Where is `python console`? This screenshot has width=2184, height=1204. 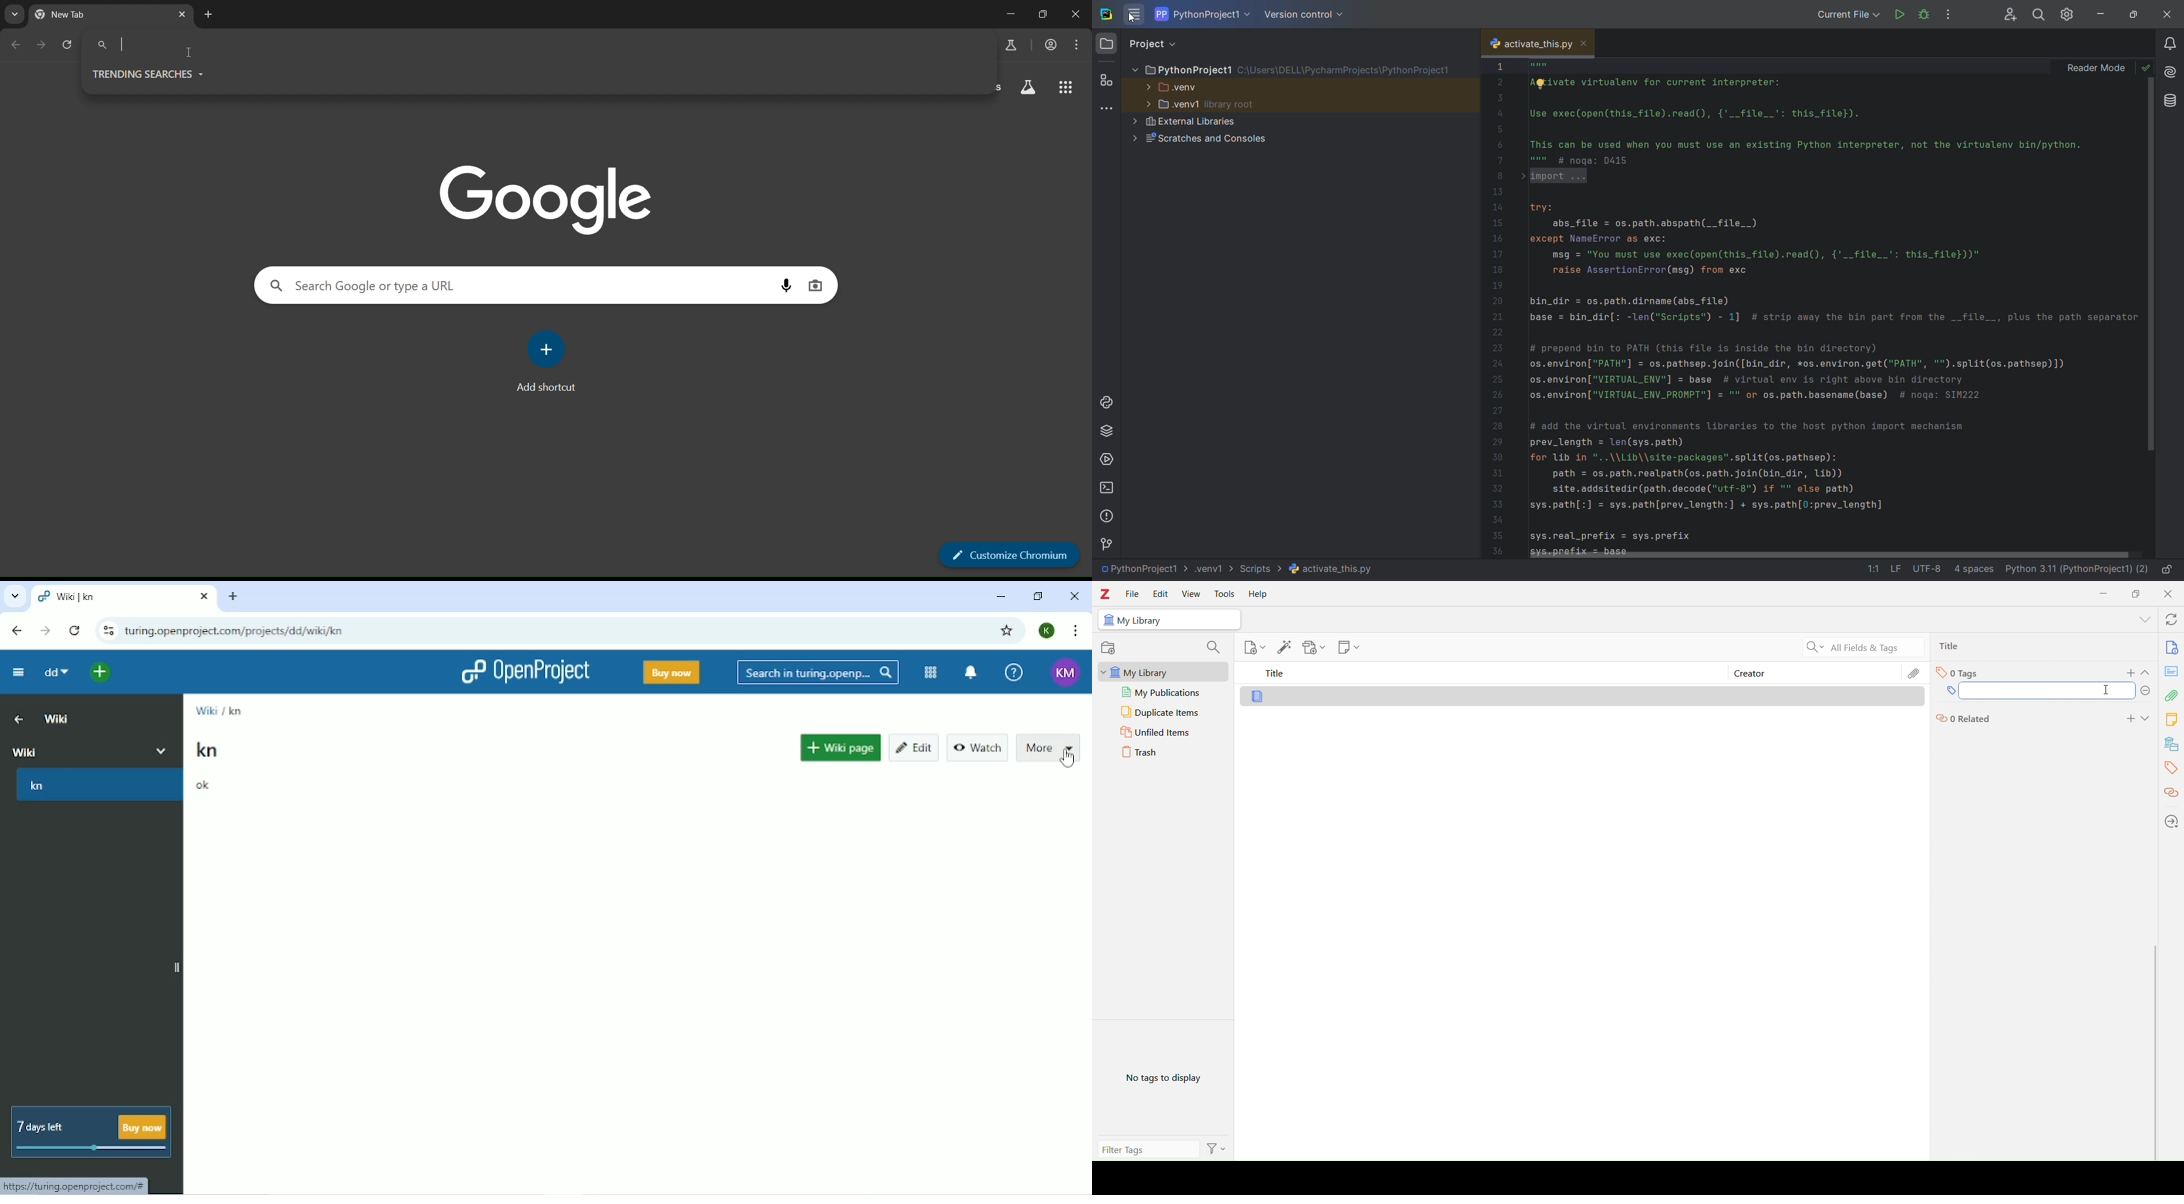
python console is located at coordinates (1108, 404).